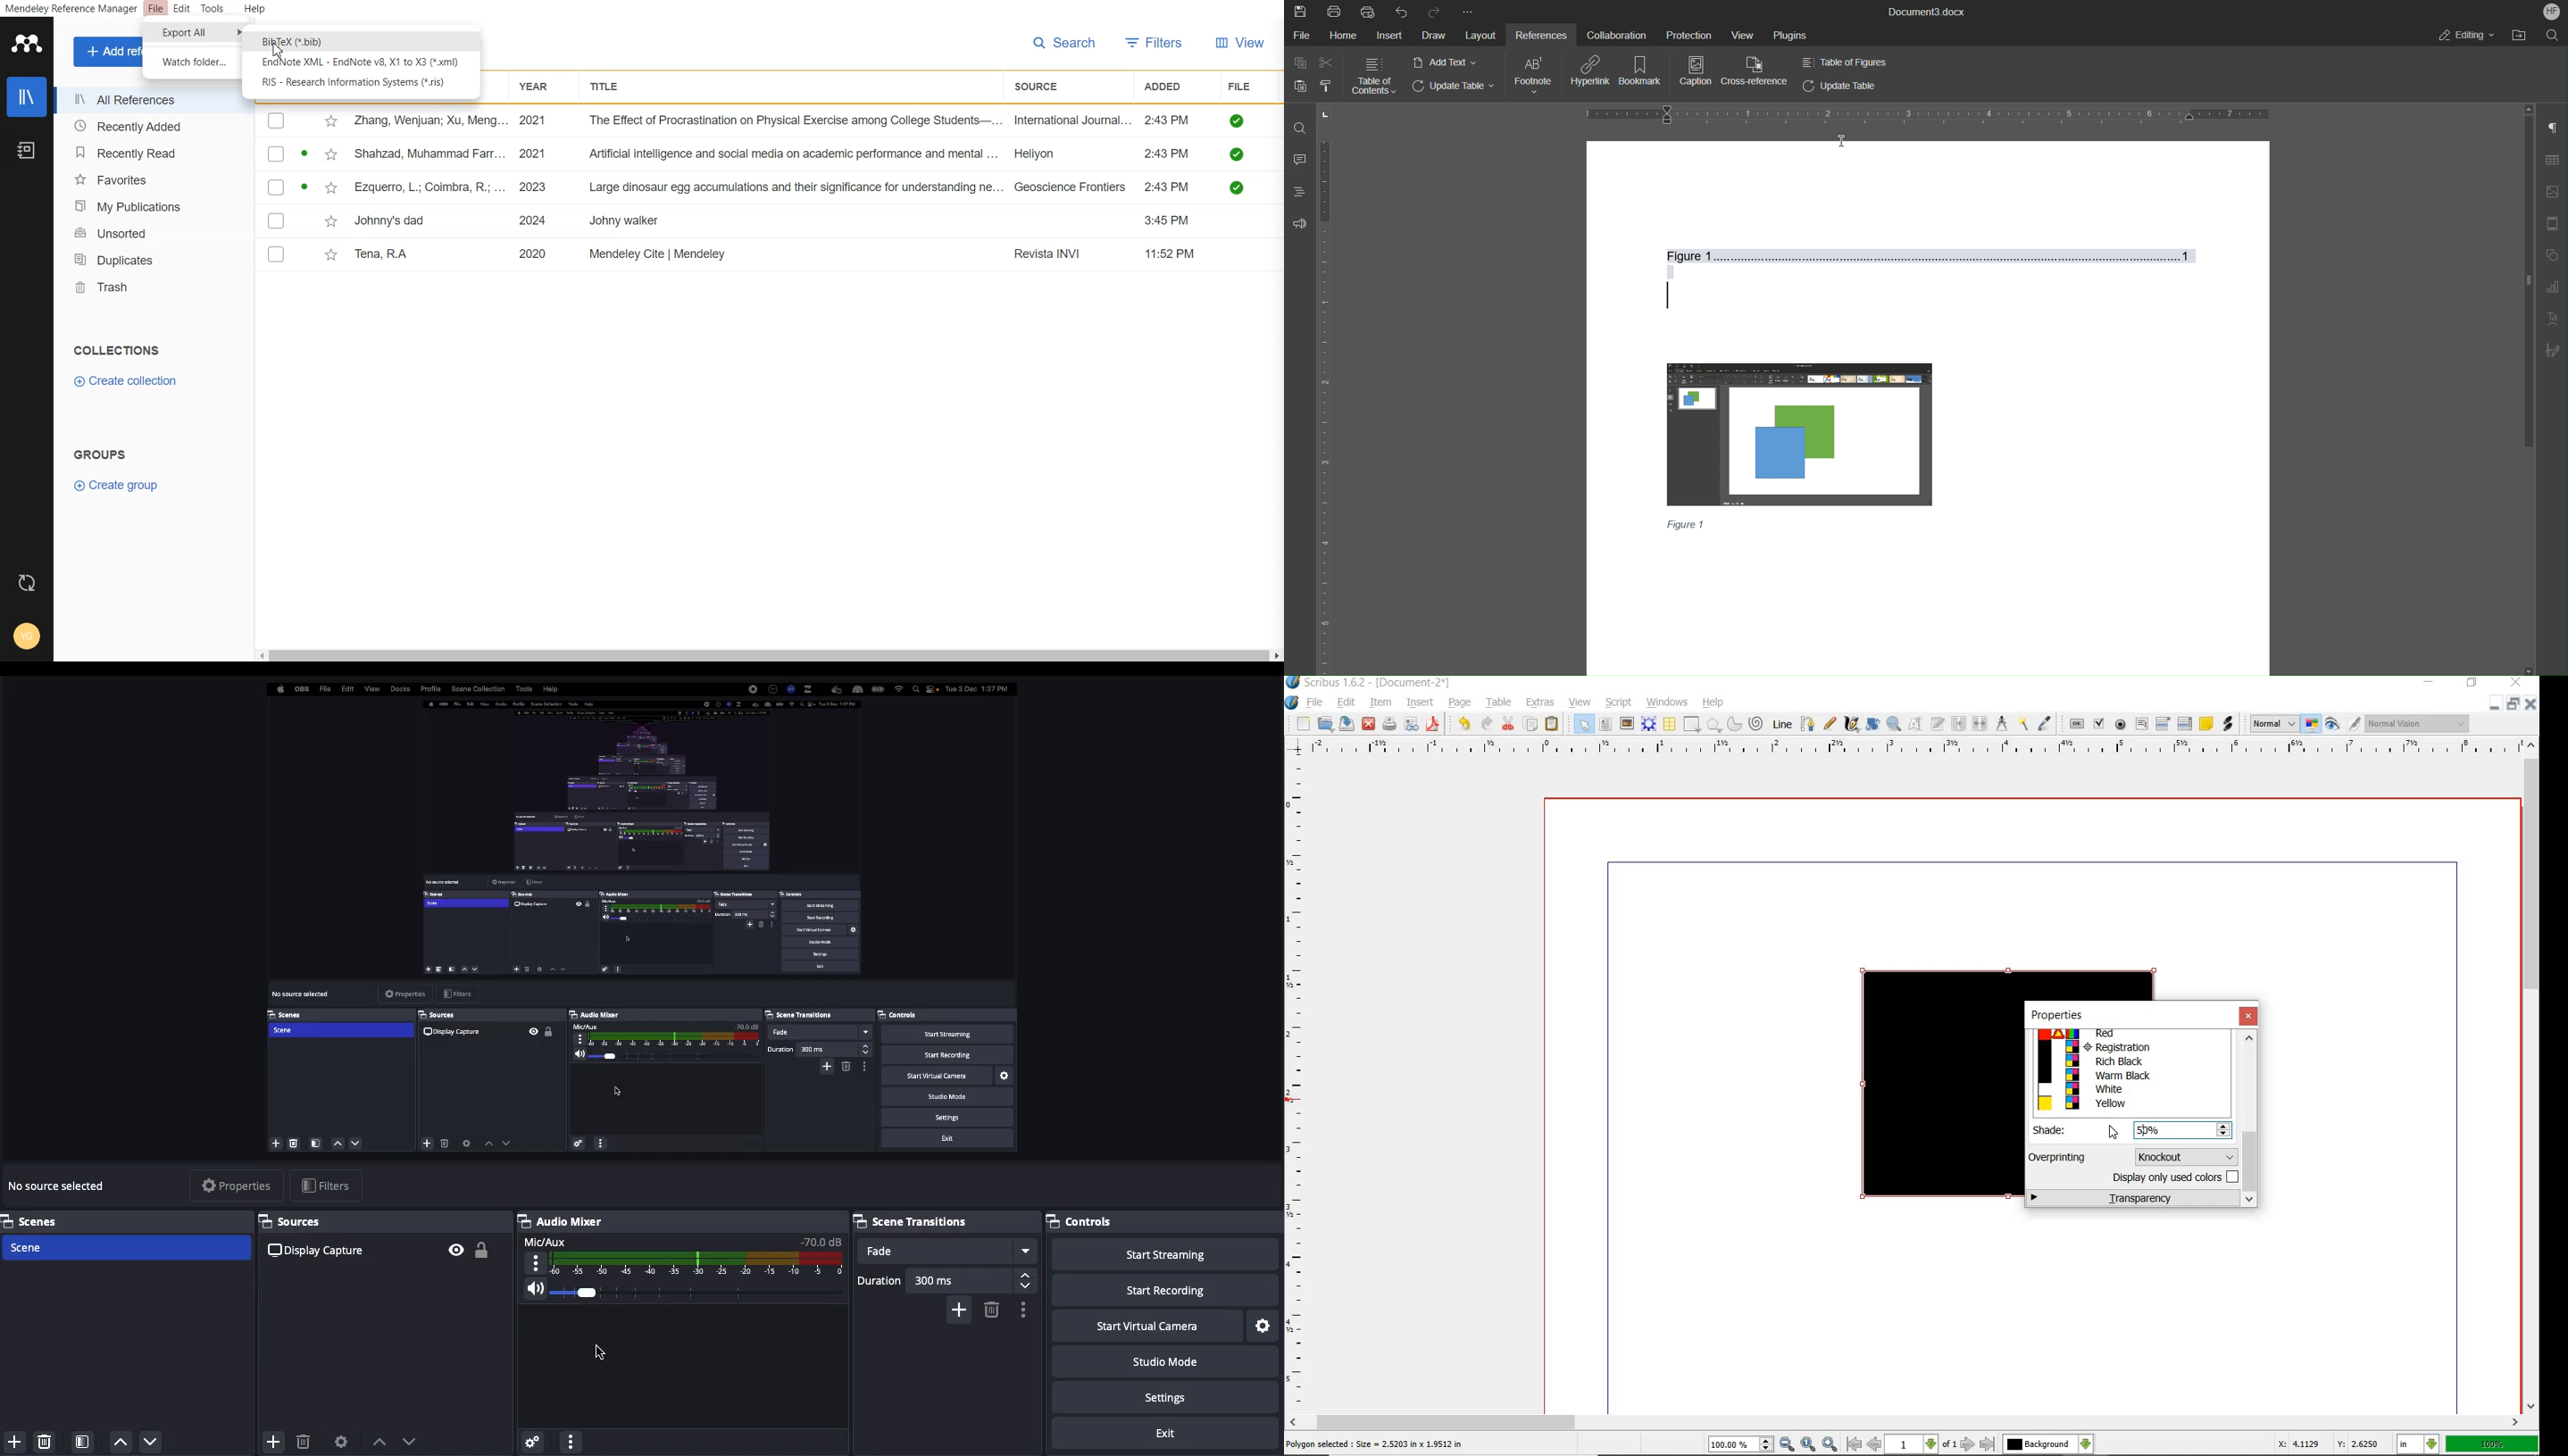 The width and height of the screenshot is (2576, 1456). Describe the element at coordinates (2184, 1156) in the screenshot. I see `knockout` at that location.